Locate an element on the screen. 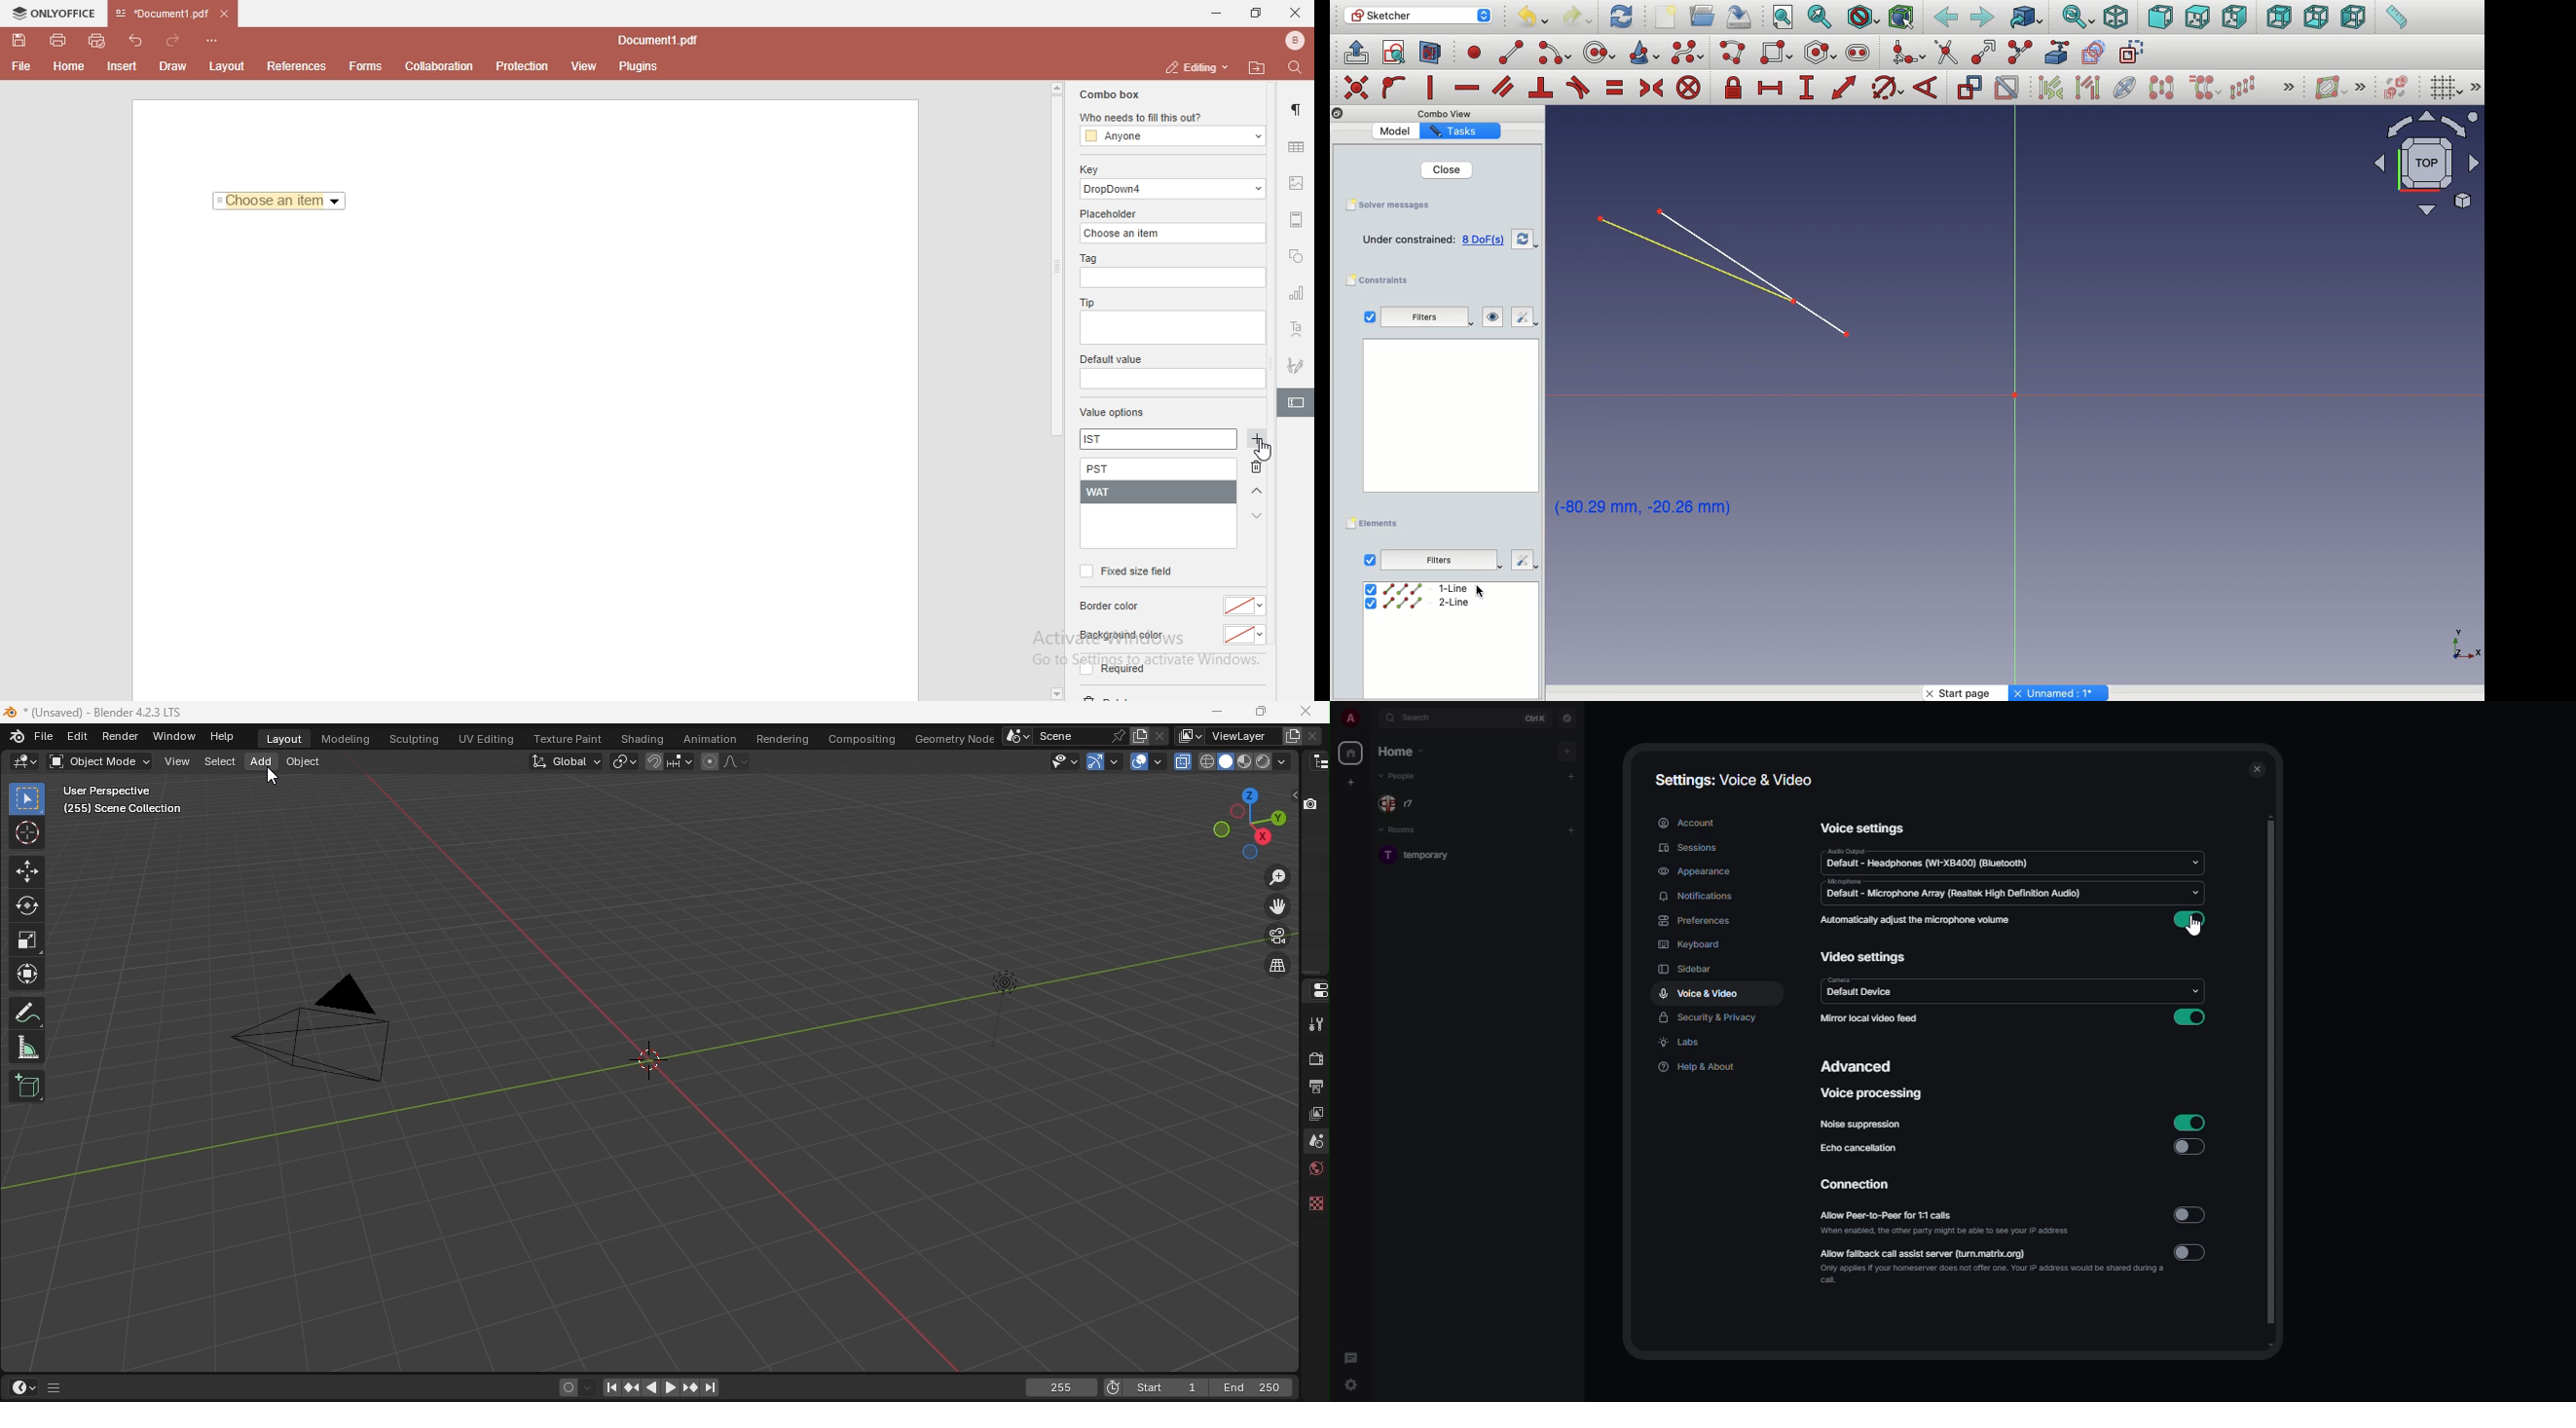 The height and width of the screenshot is (1428, 2576). Constrain vertically is located at coordinates (1433, 87).